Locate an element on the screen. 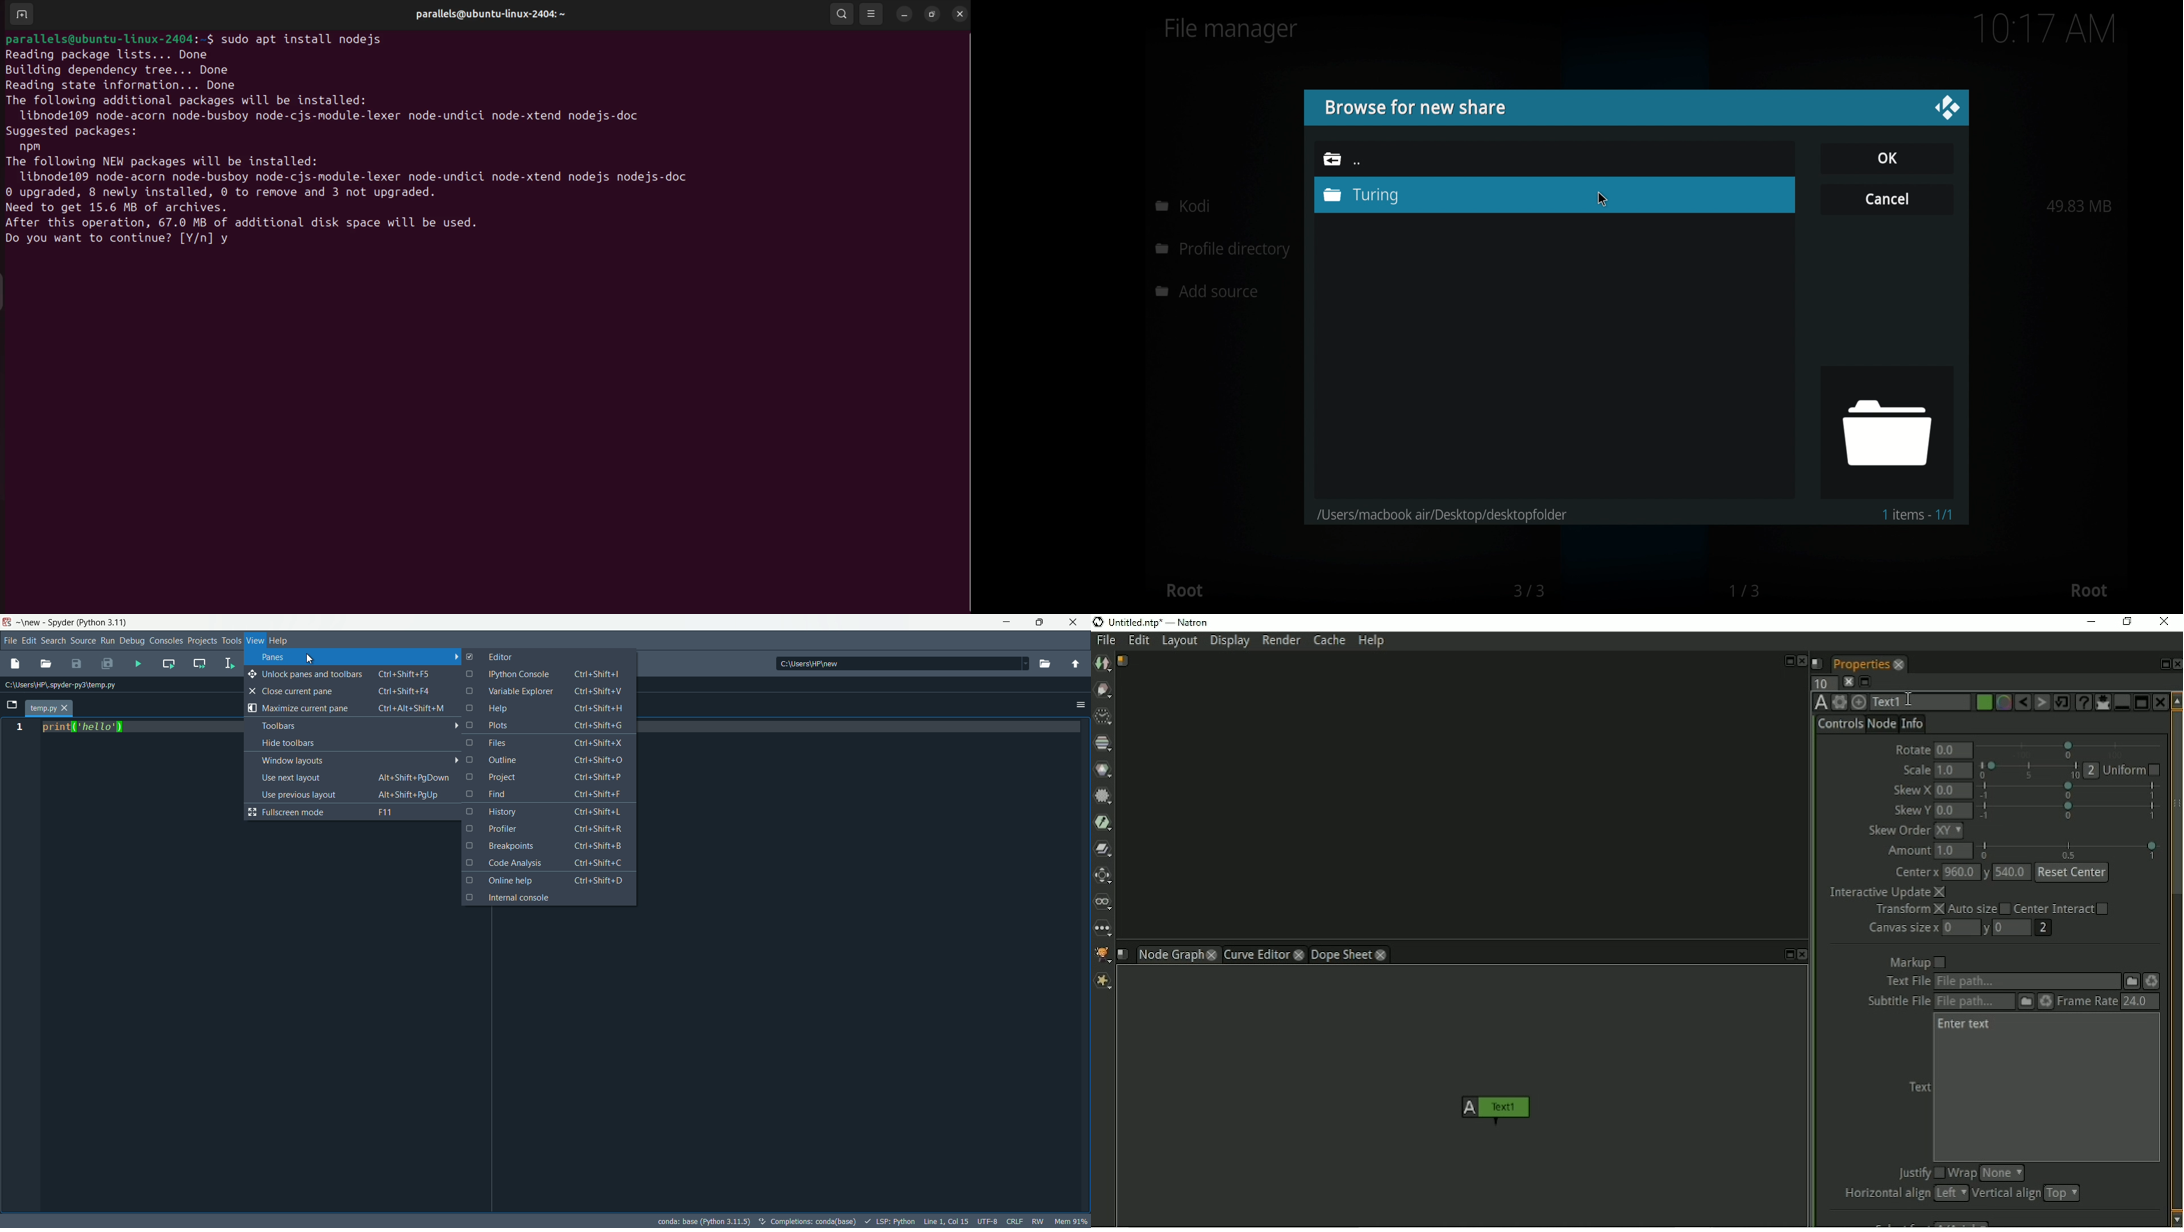 This screenshot has height=1232, width=2184. outline is located at coordinates (553, 762).